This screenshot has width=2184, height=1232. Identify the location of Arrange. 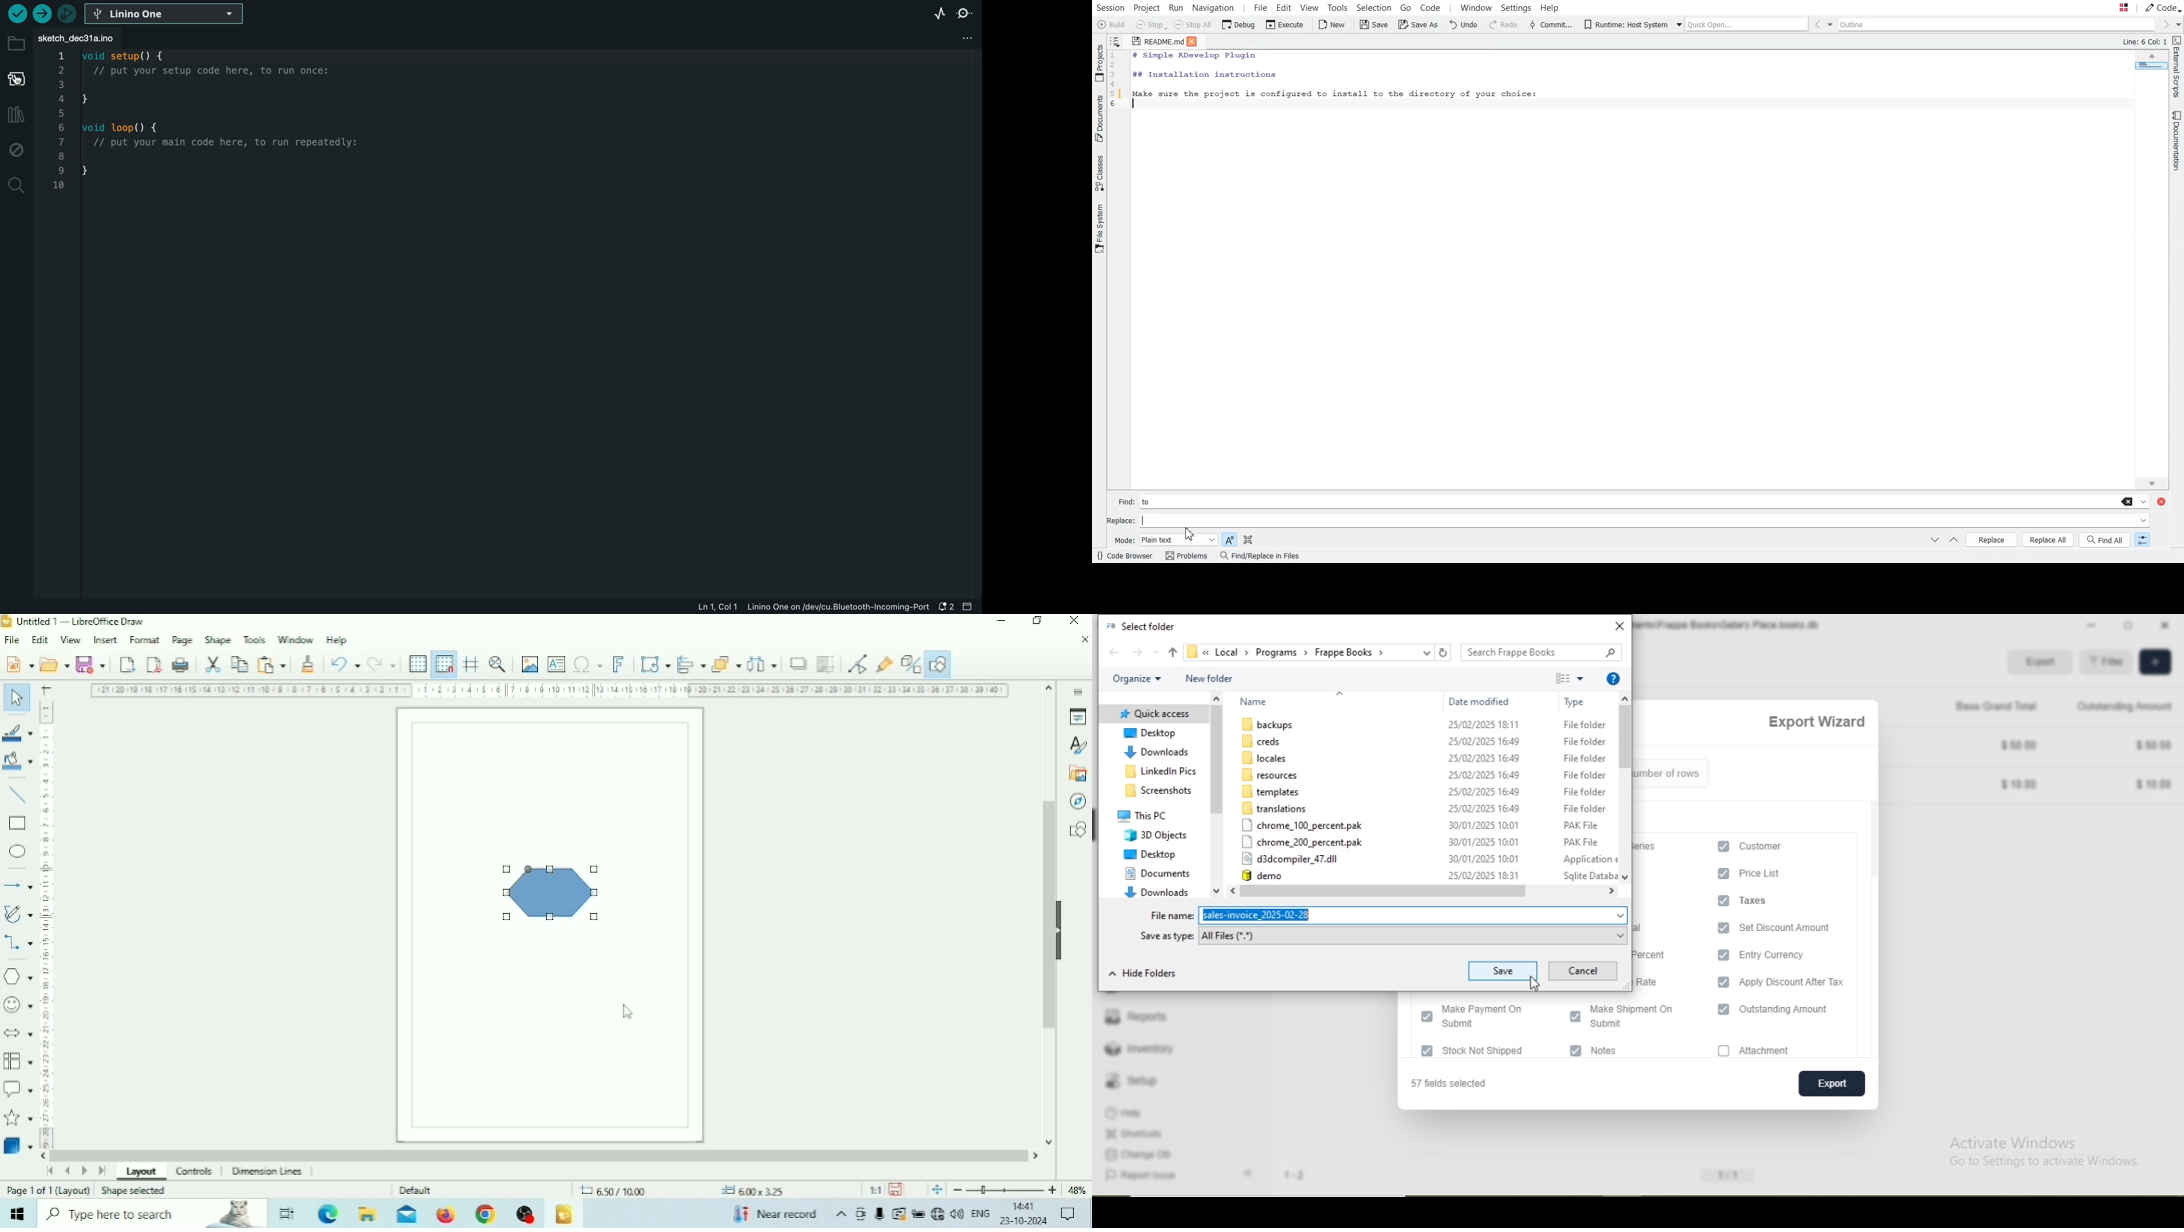
(726, 664).